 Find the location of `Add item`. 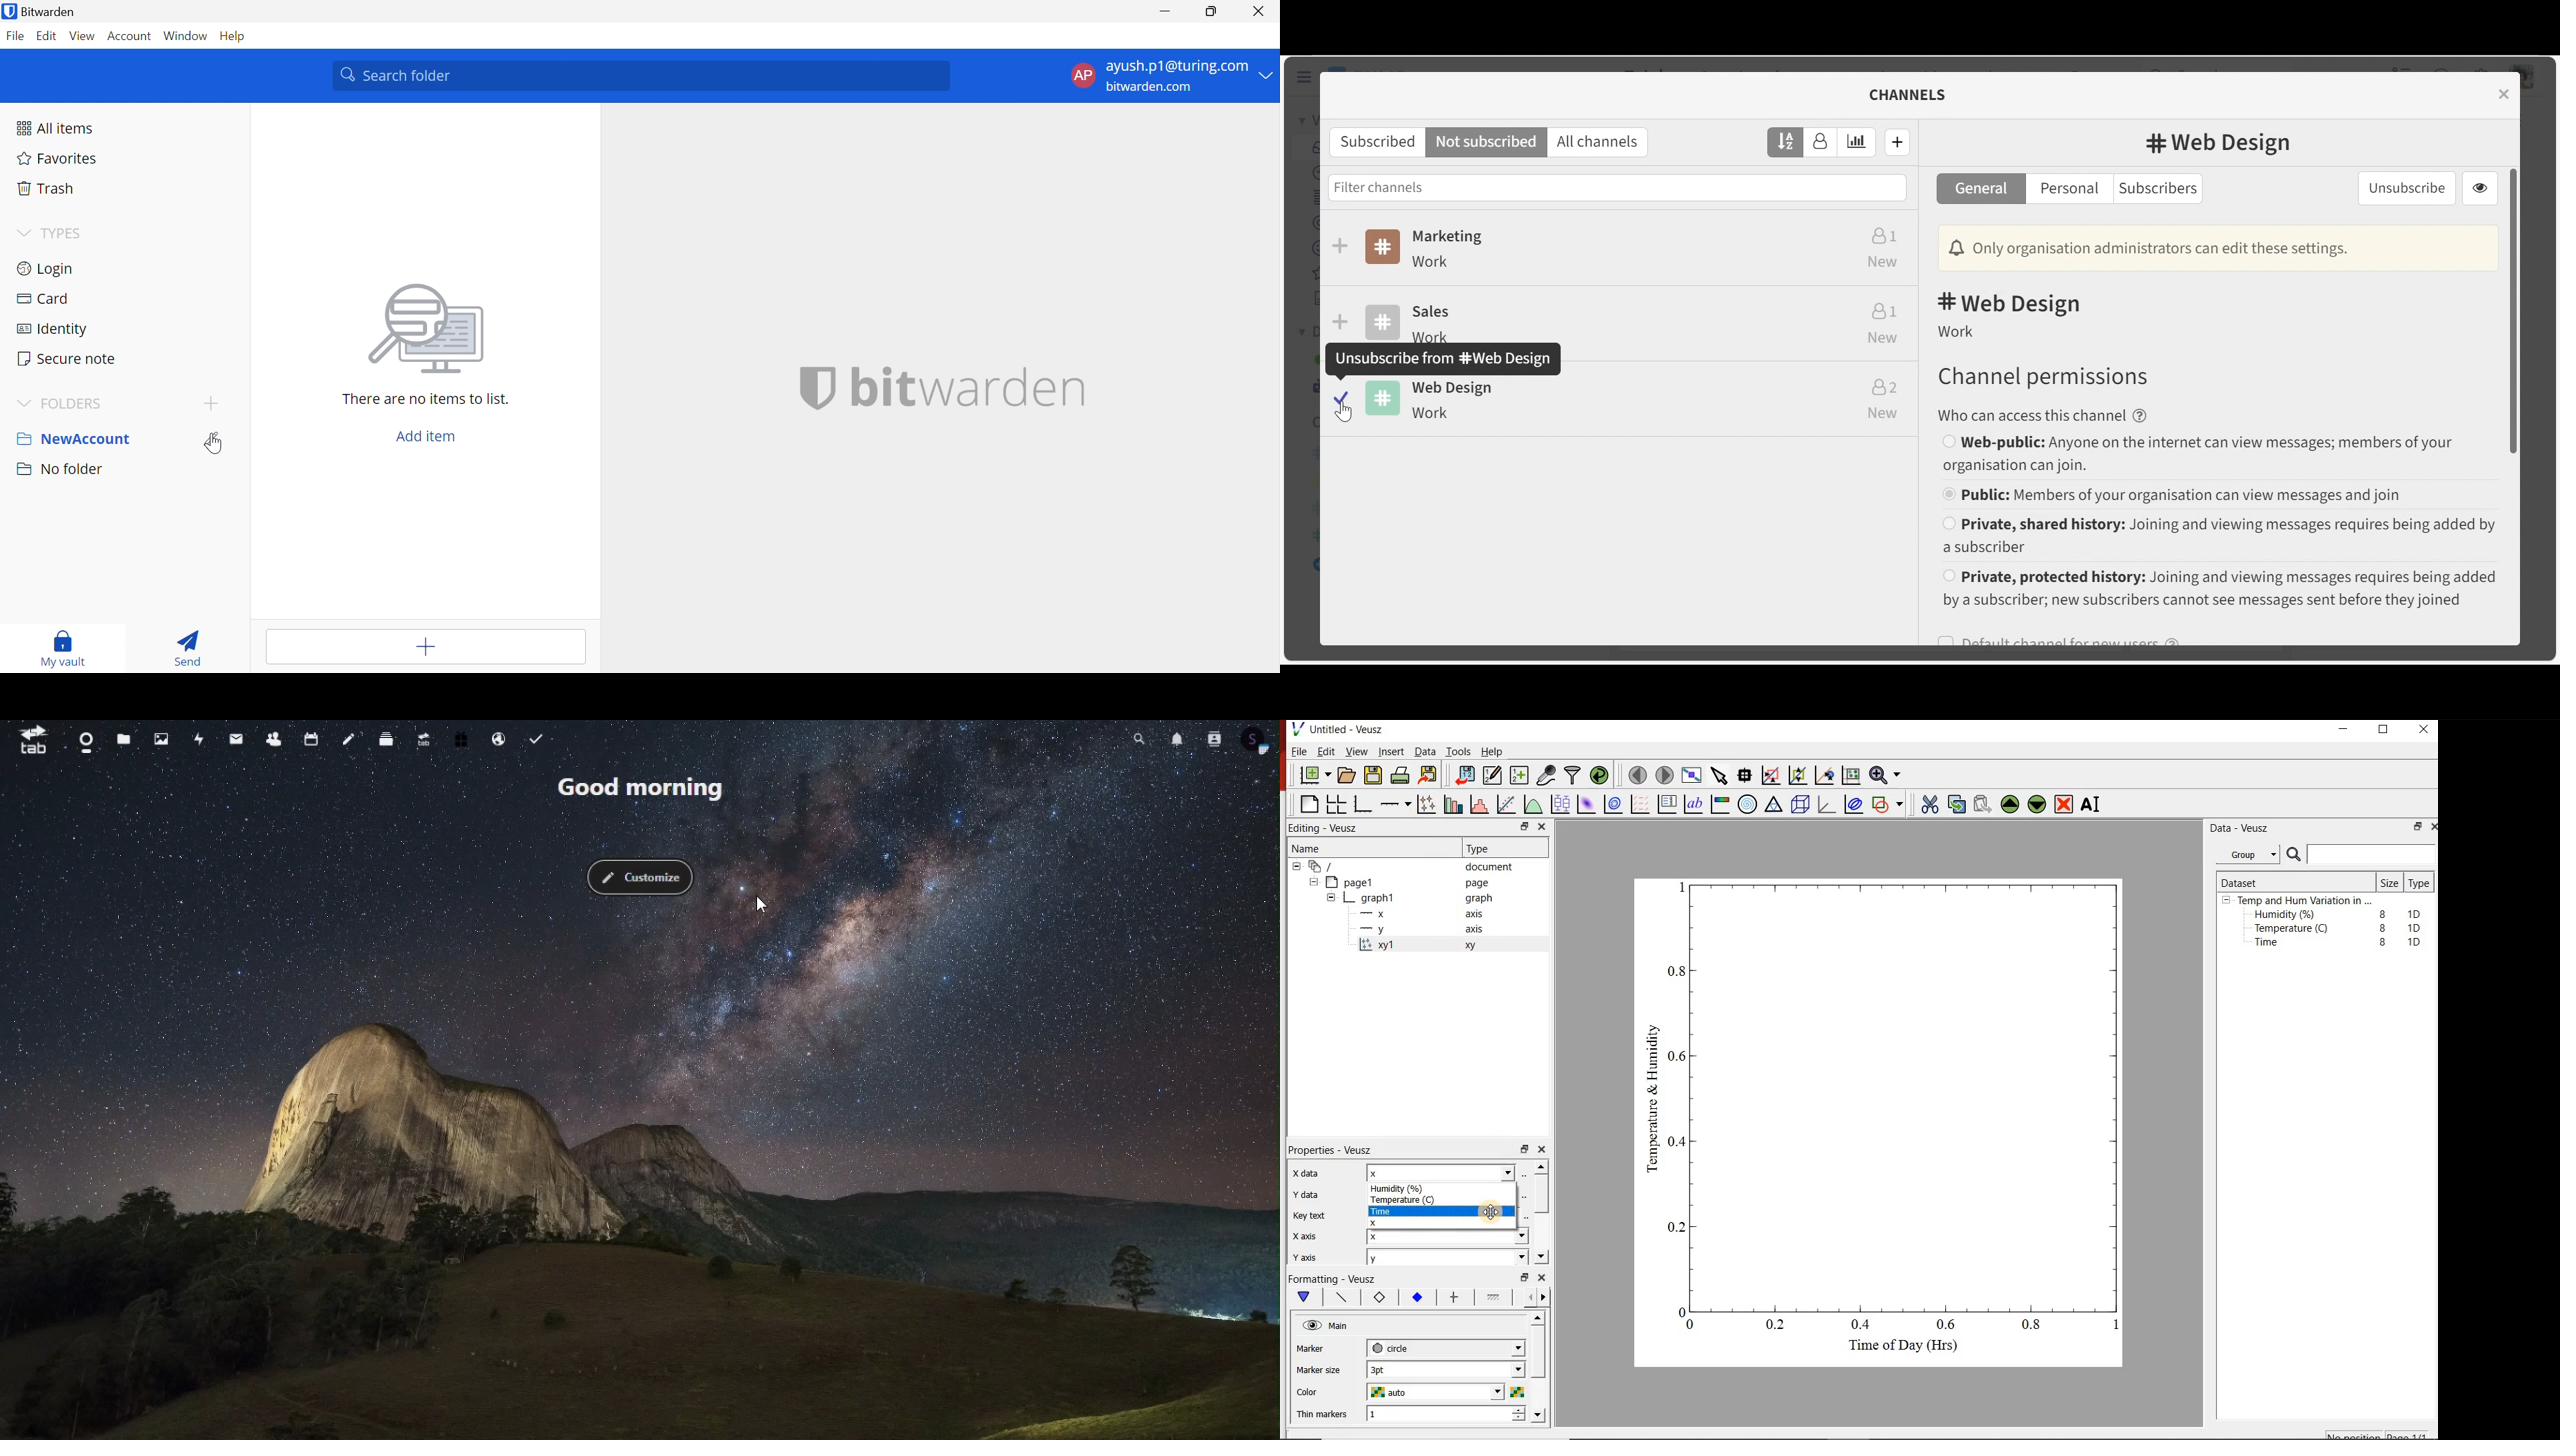

Add item is located at coordinates (424, 647).